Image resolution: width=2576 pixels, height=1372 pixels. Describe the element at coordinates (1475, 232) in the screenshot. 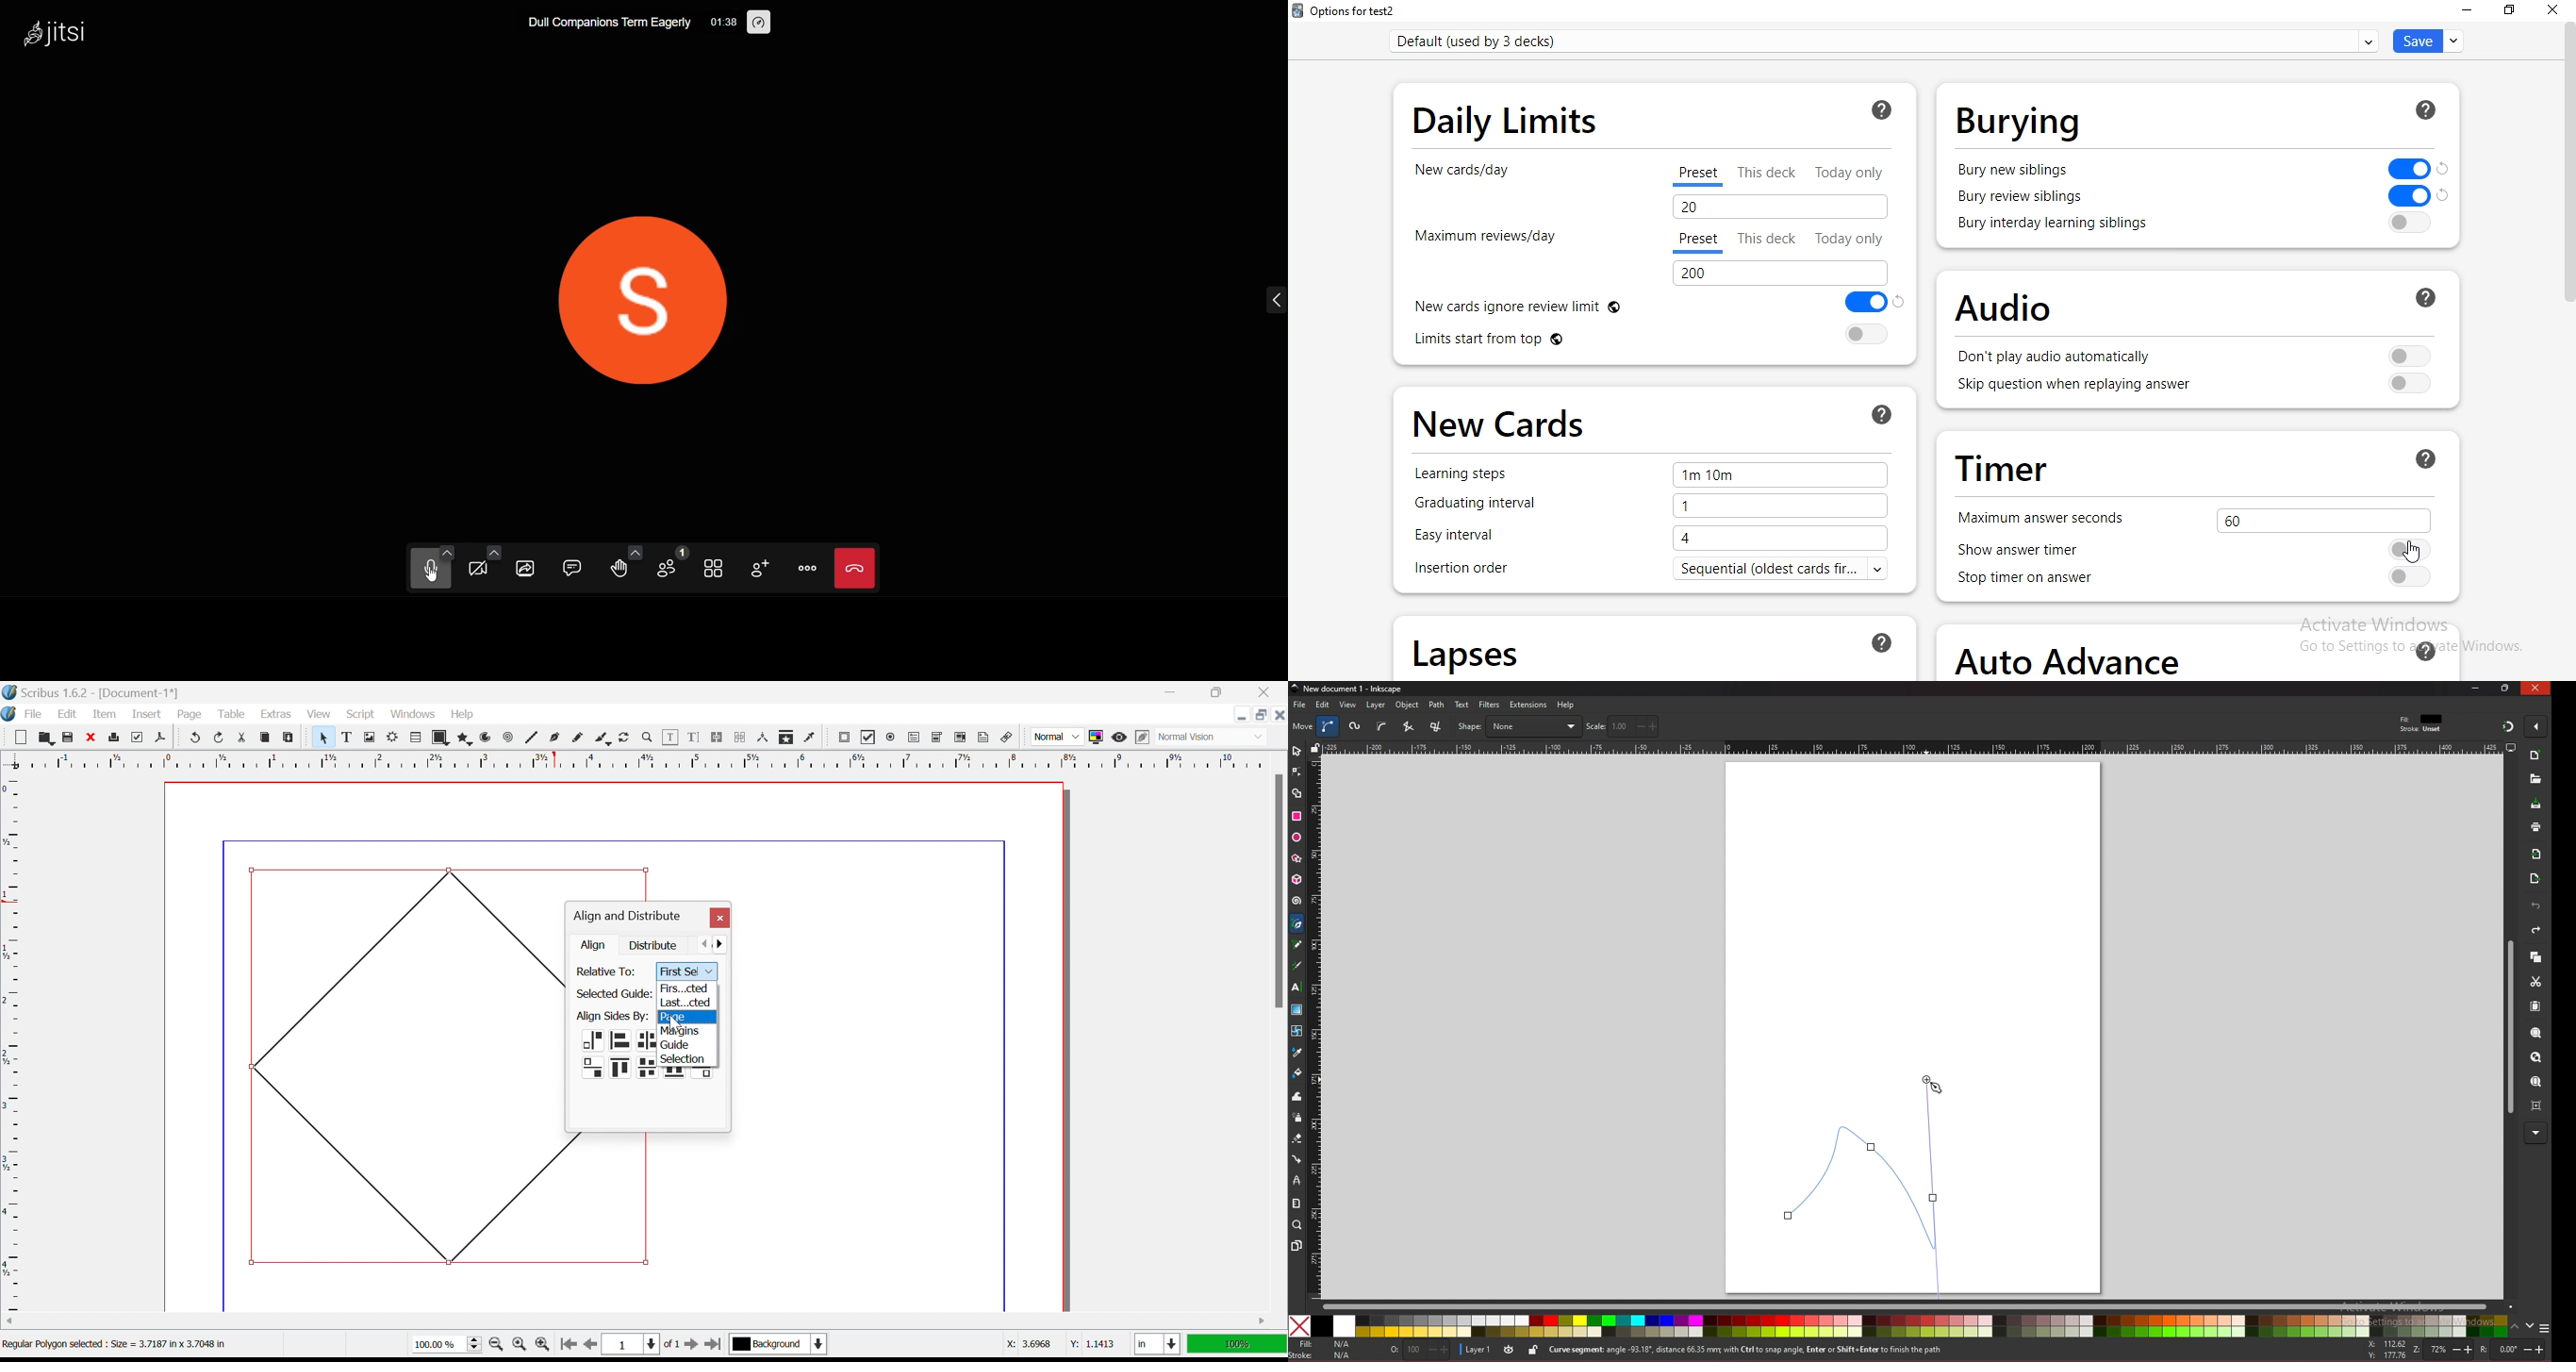

I see `maximum reviews/day` at that location.